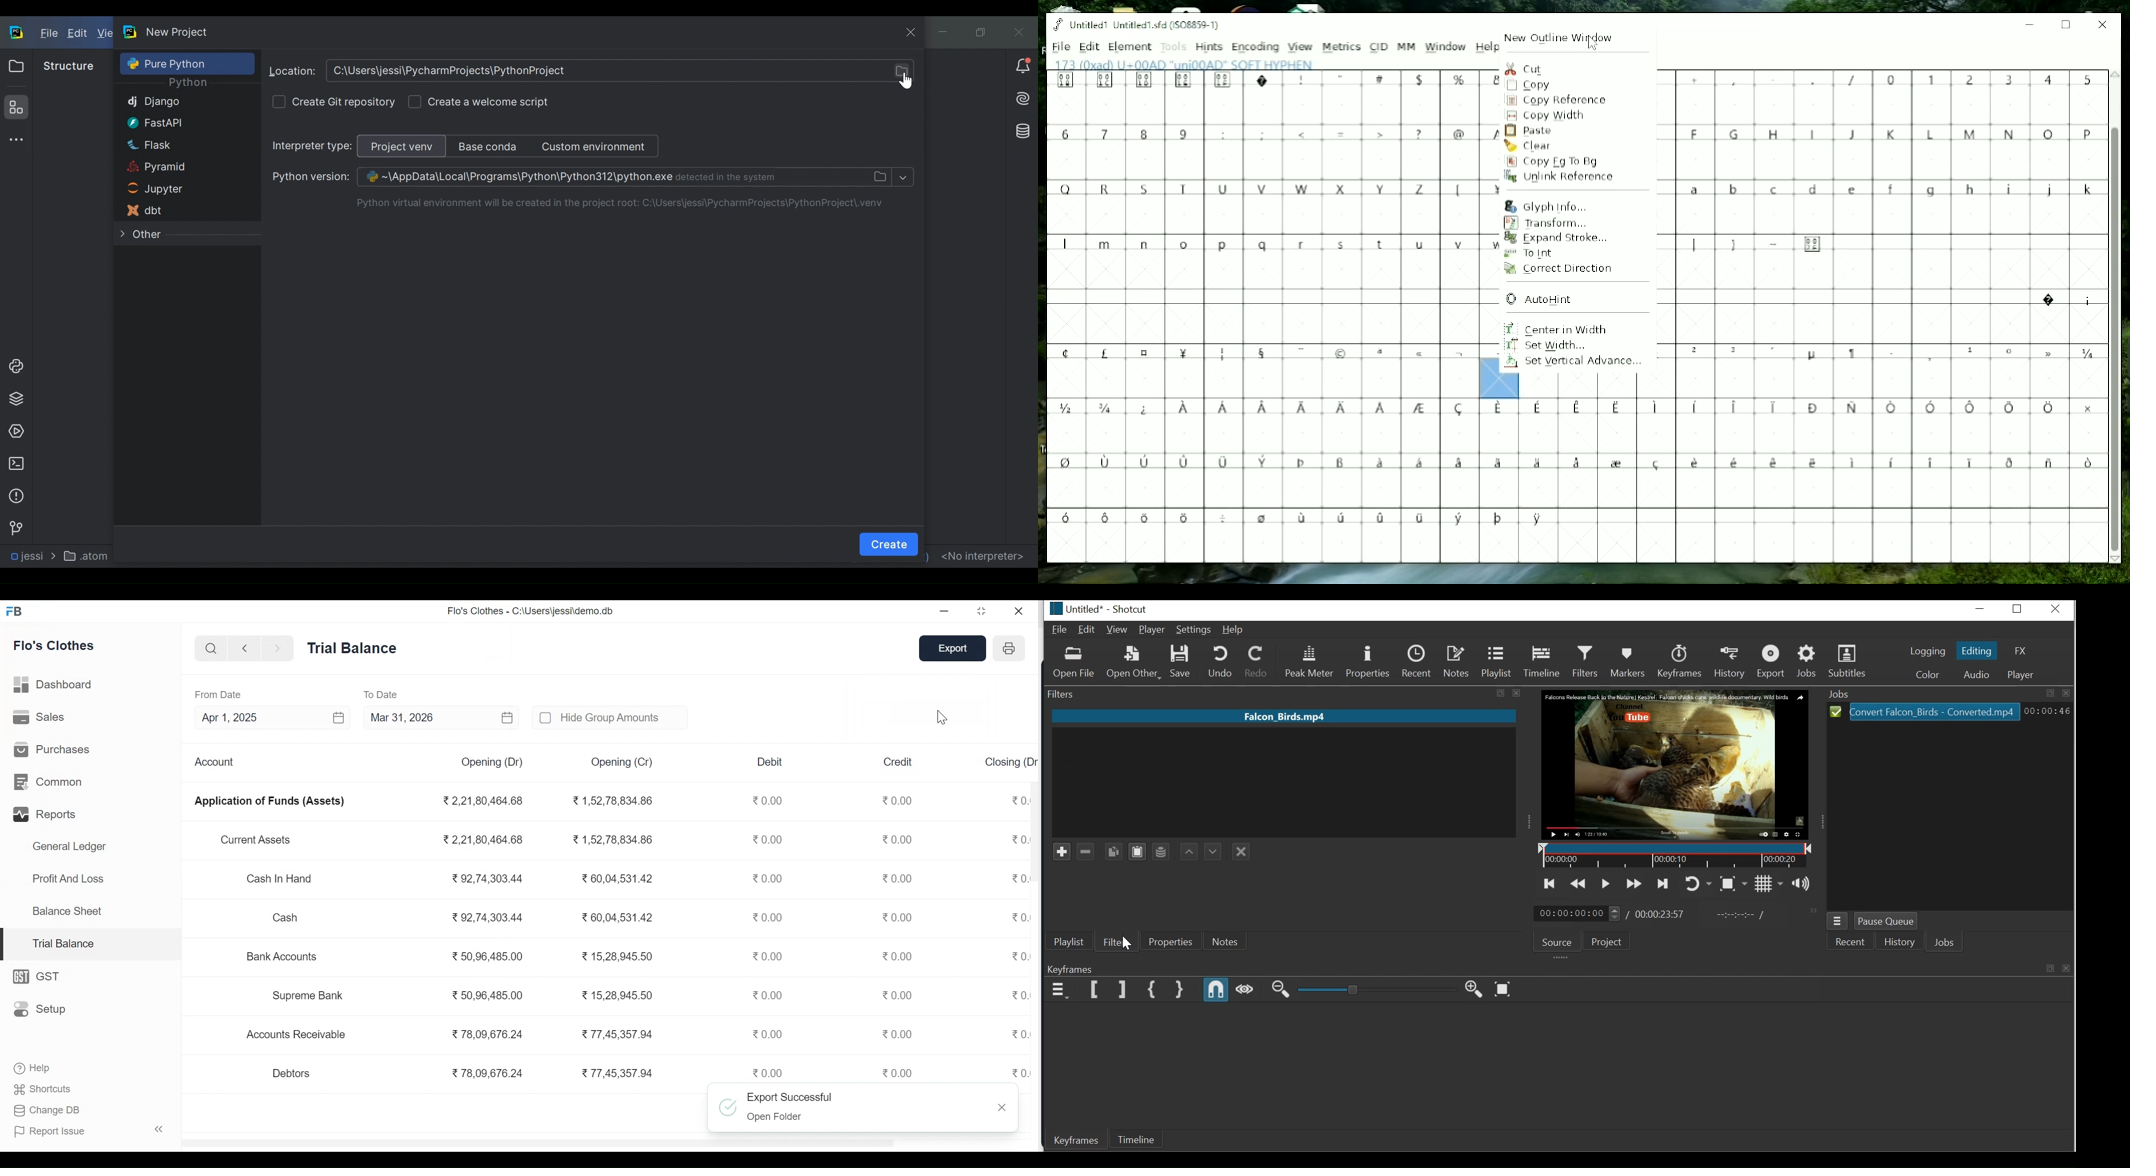 The height and width of the screenshot is (1176, 2156). What do you see at coordinates (1220, 662) in the screenshot?
I see `Undo` at bounding box center [1220, 662].